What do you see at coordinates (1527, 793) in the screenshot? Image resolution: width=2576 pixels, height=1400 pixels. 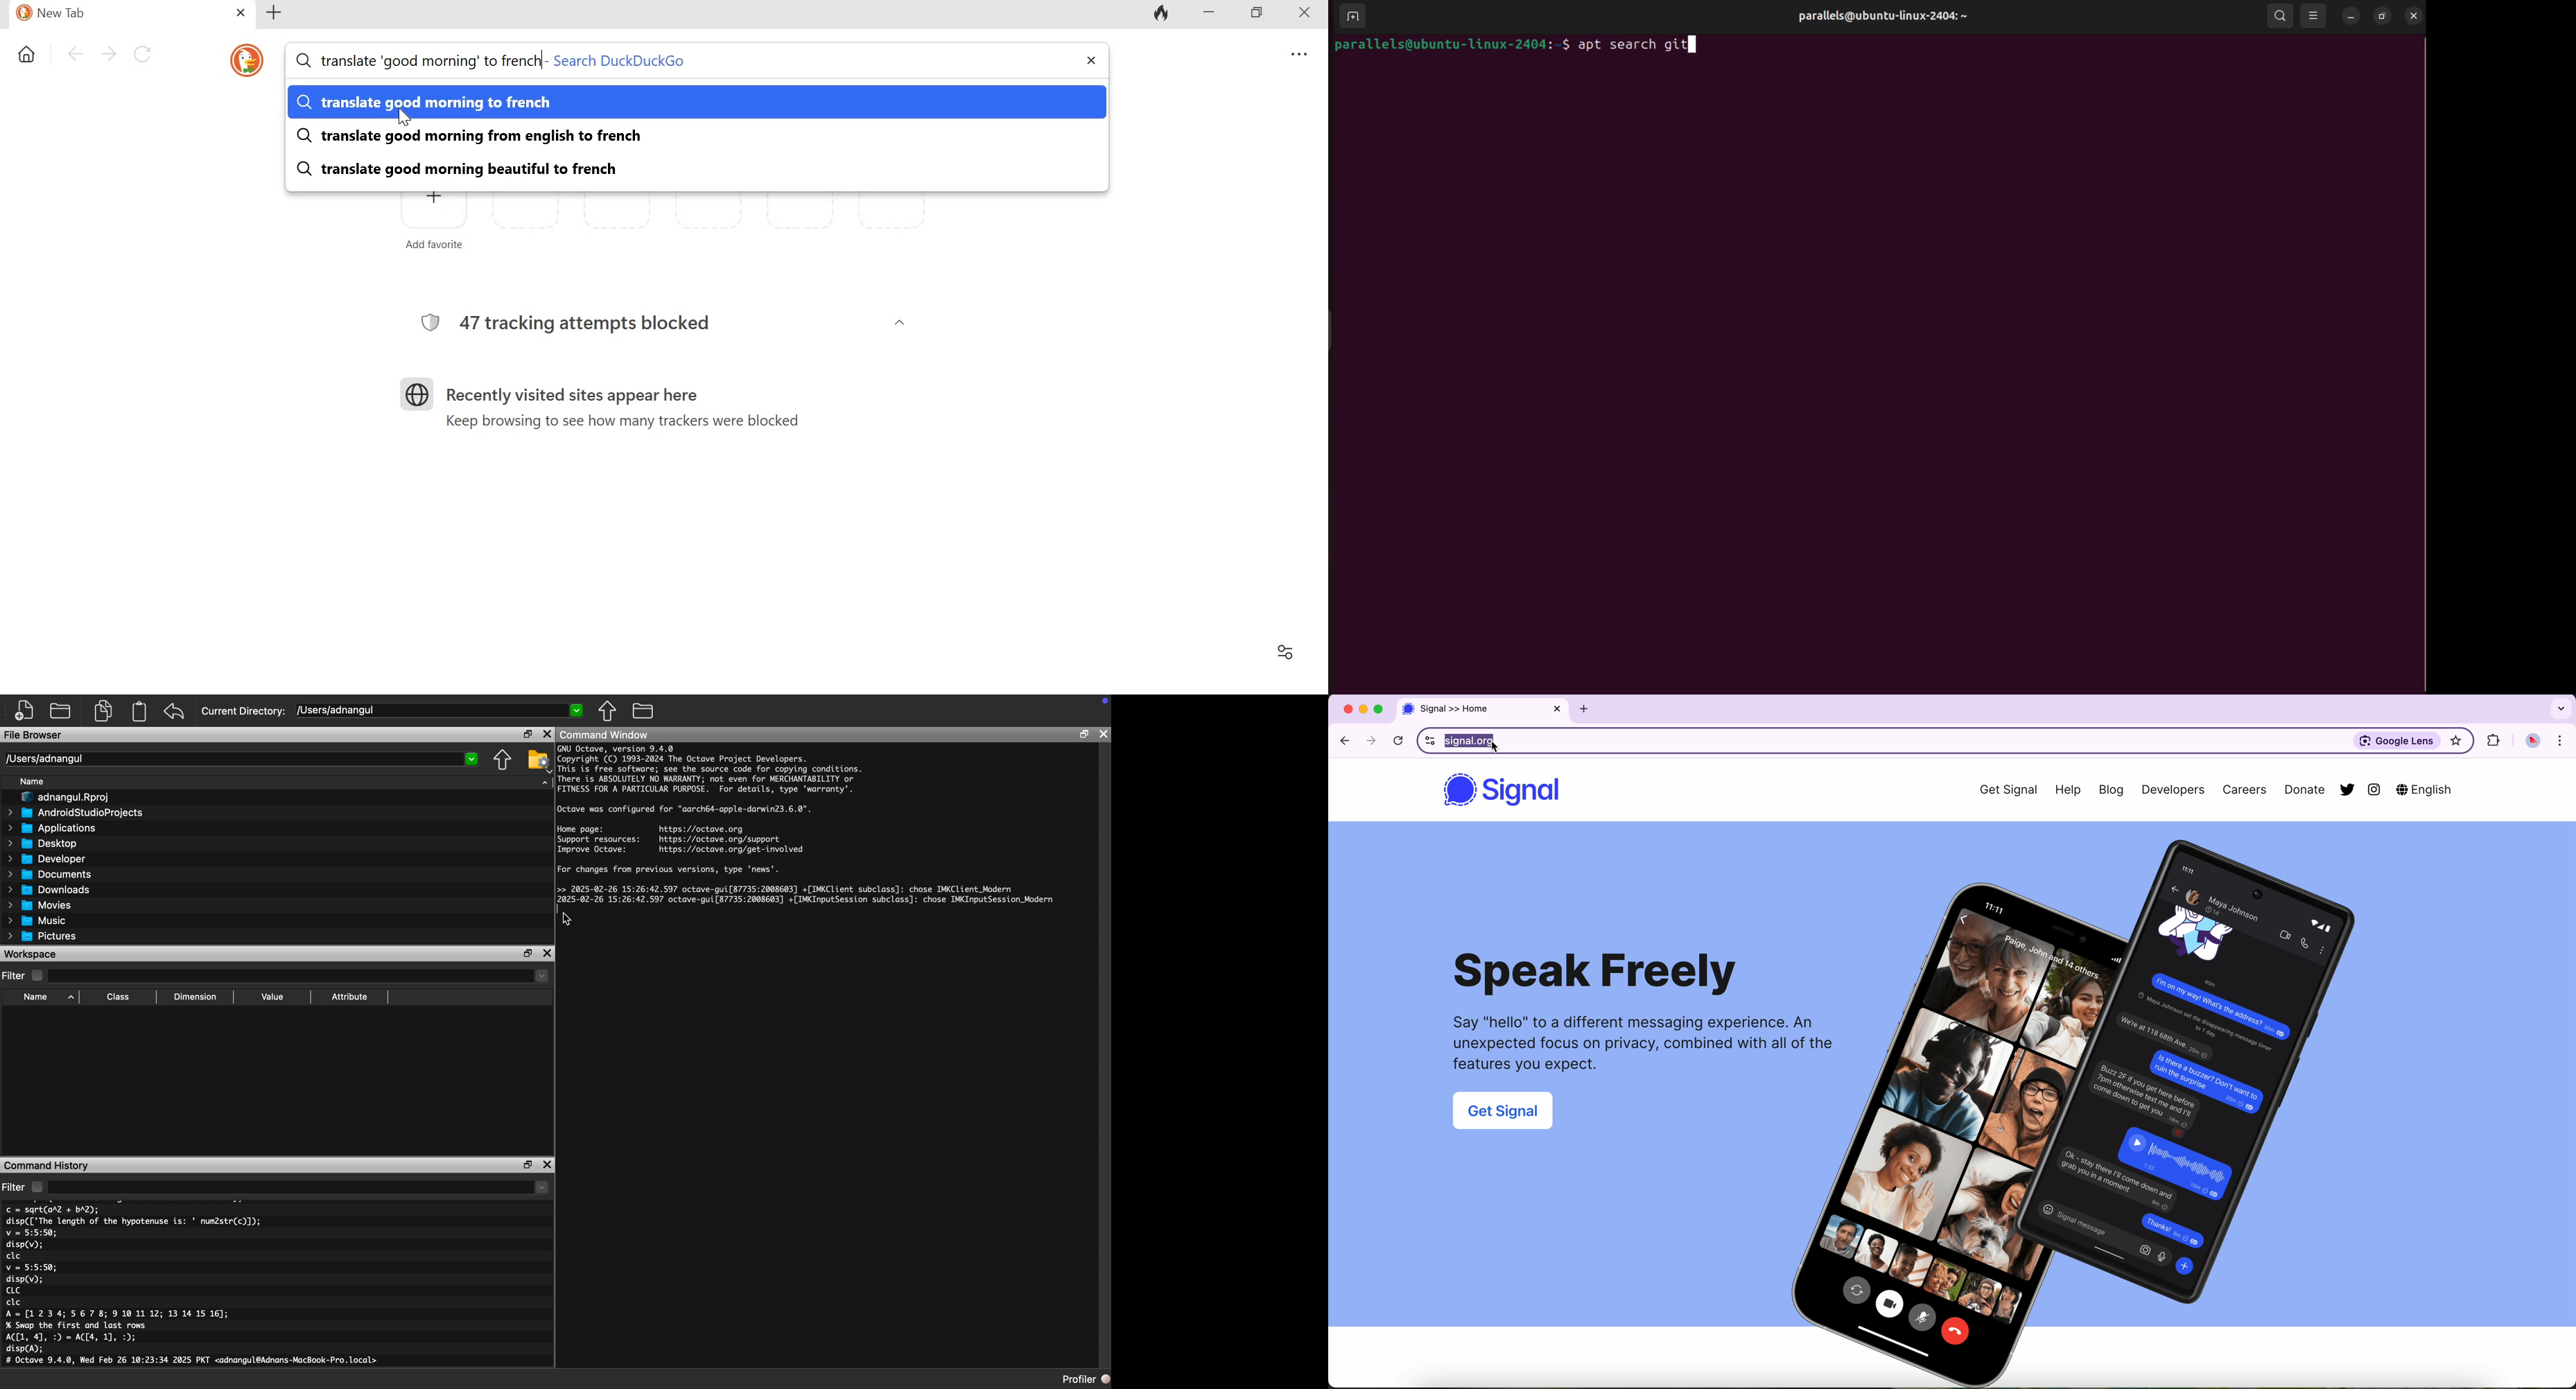 I see `Signal` at bounding box center [1527, 793].